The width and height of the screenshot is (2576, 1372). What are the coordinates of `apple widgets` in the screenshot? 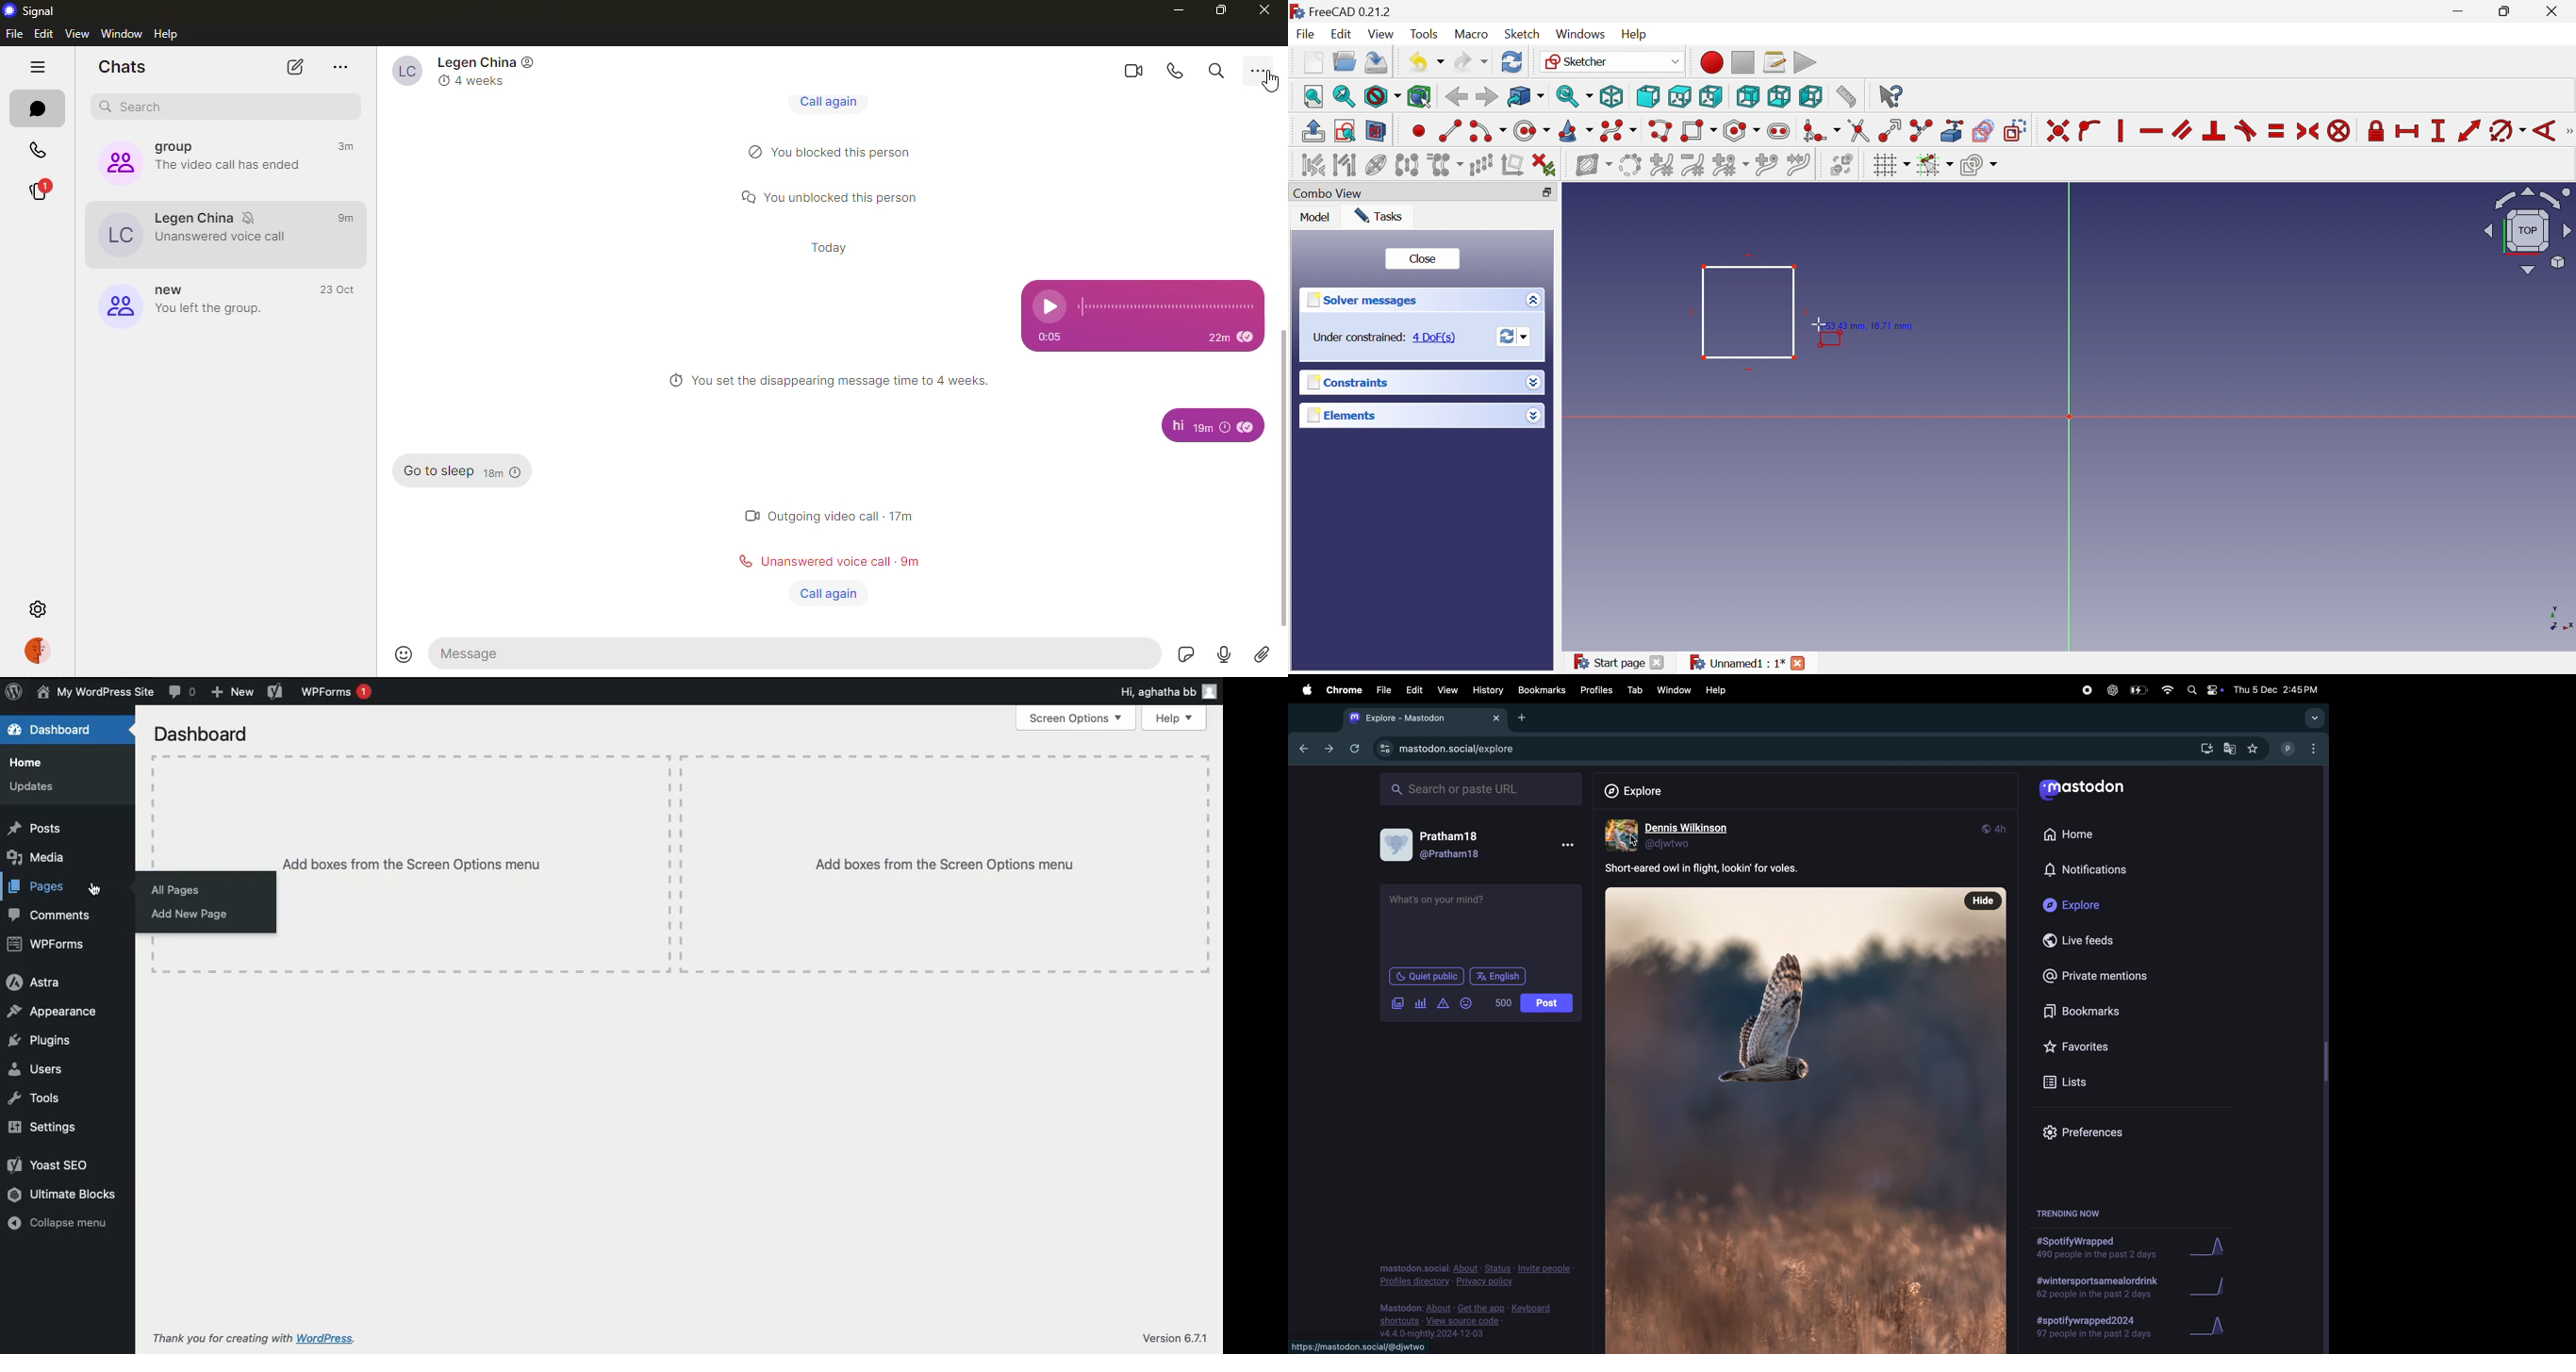 It's located at (2203, 689).